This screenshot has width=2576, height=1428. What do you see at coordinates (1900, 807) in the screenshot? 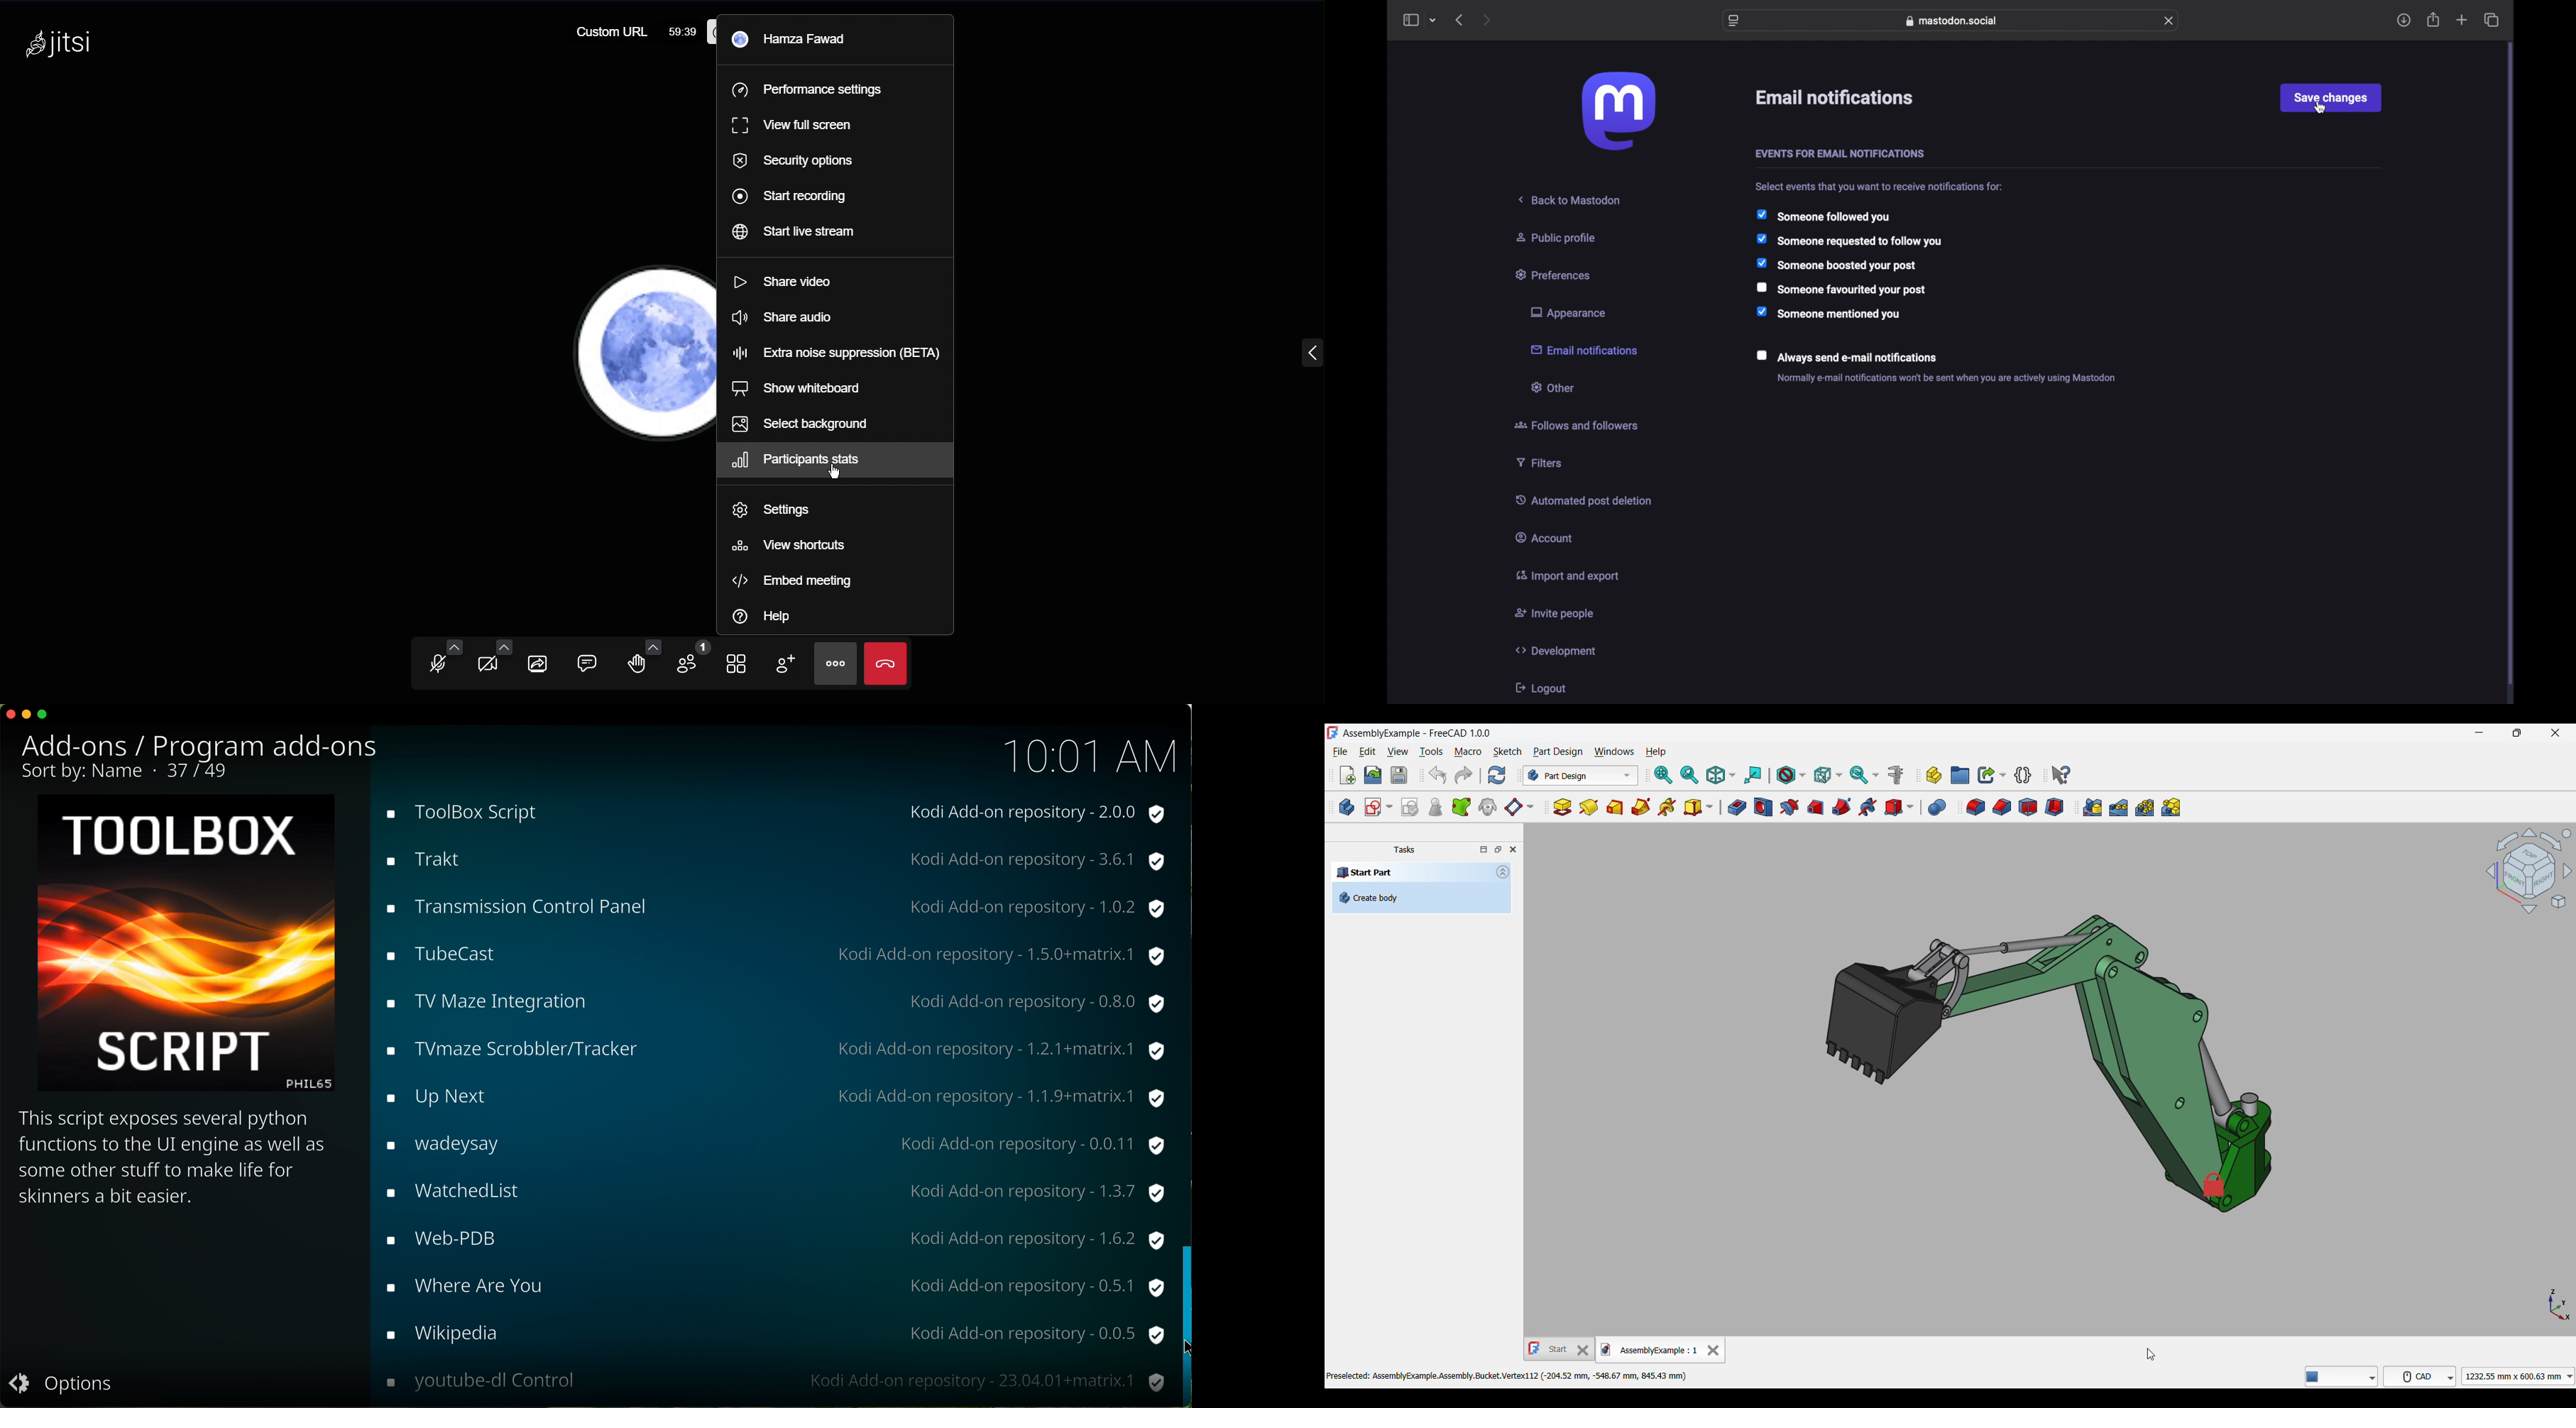
I see `Create a subtractive primitive options` at bounding box center [1900, 807].